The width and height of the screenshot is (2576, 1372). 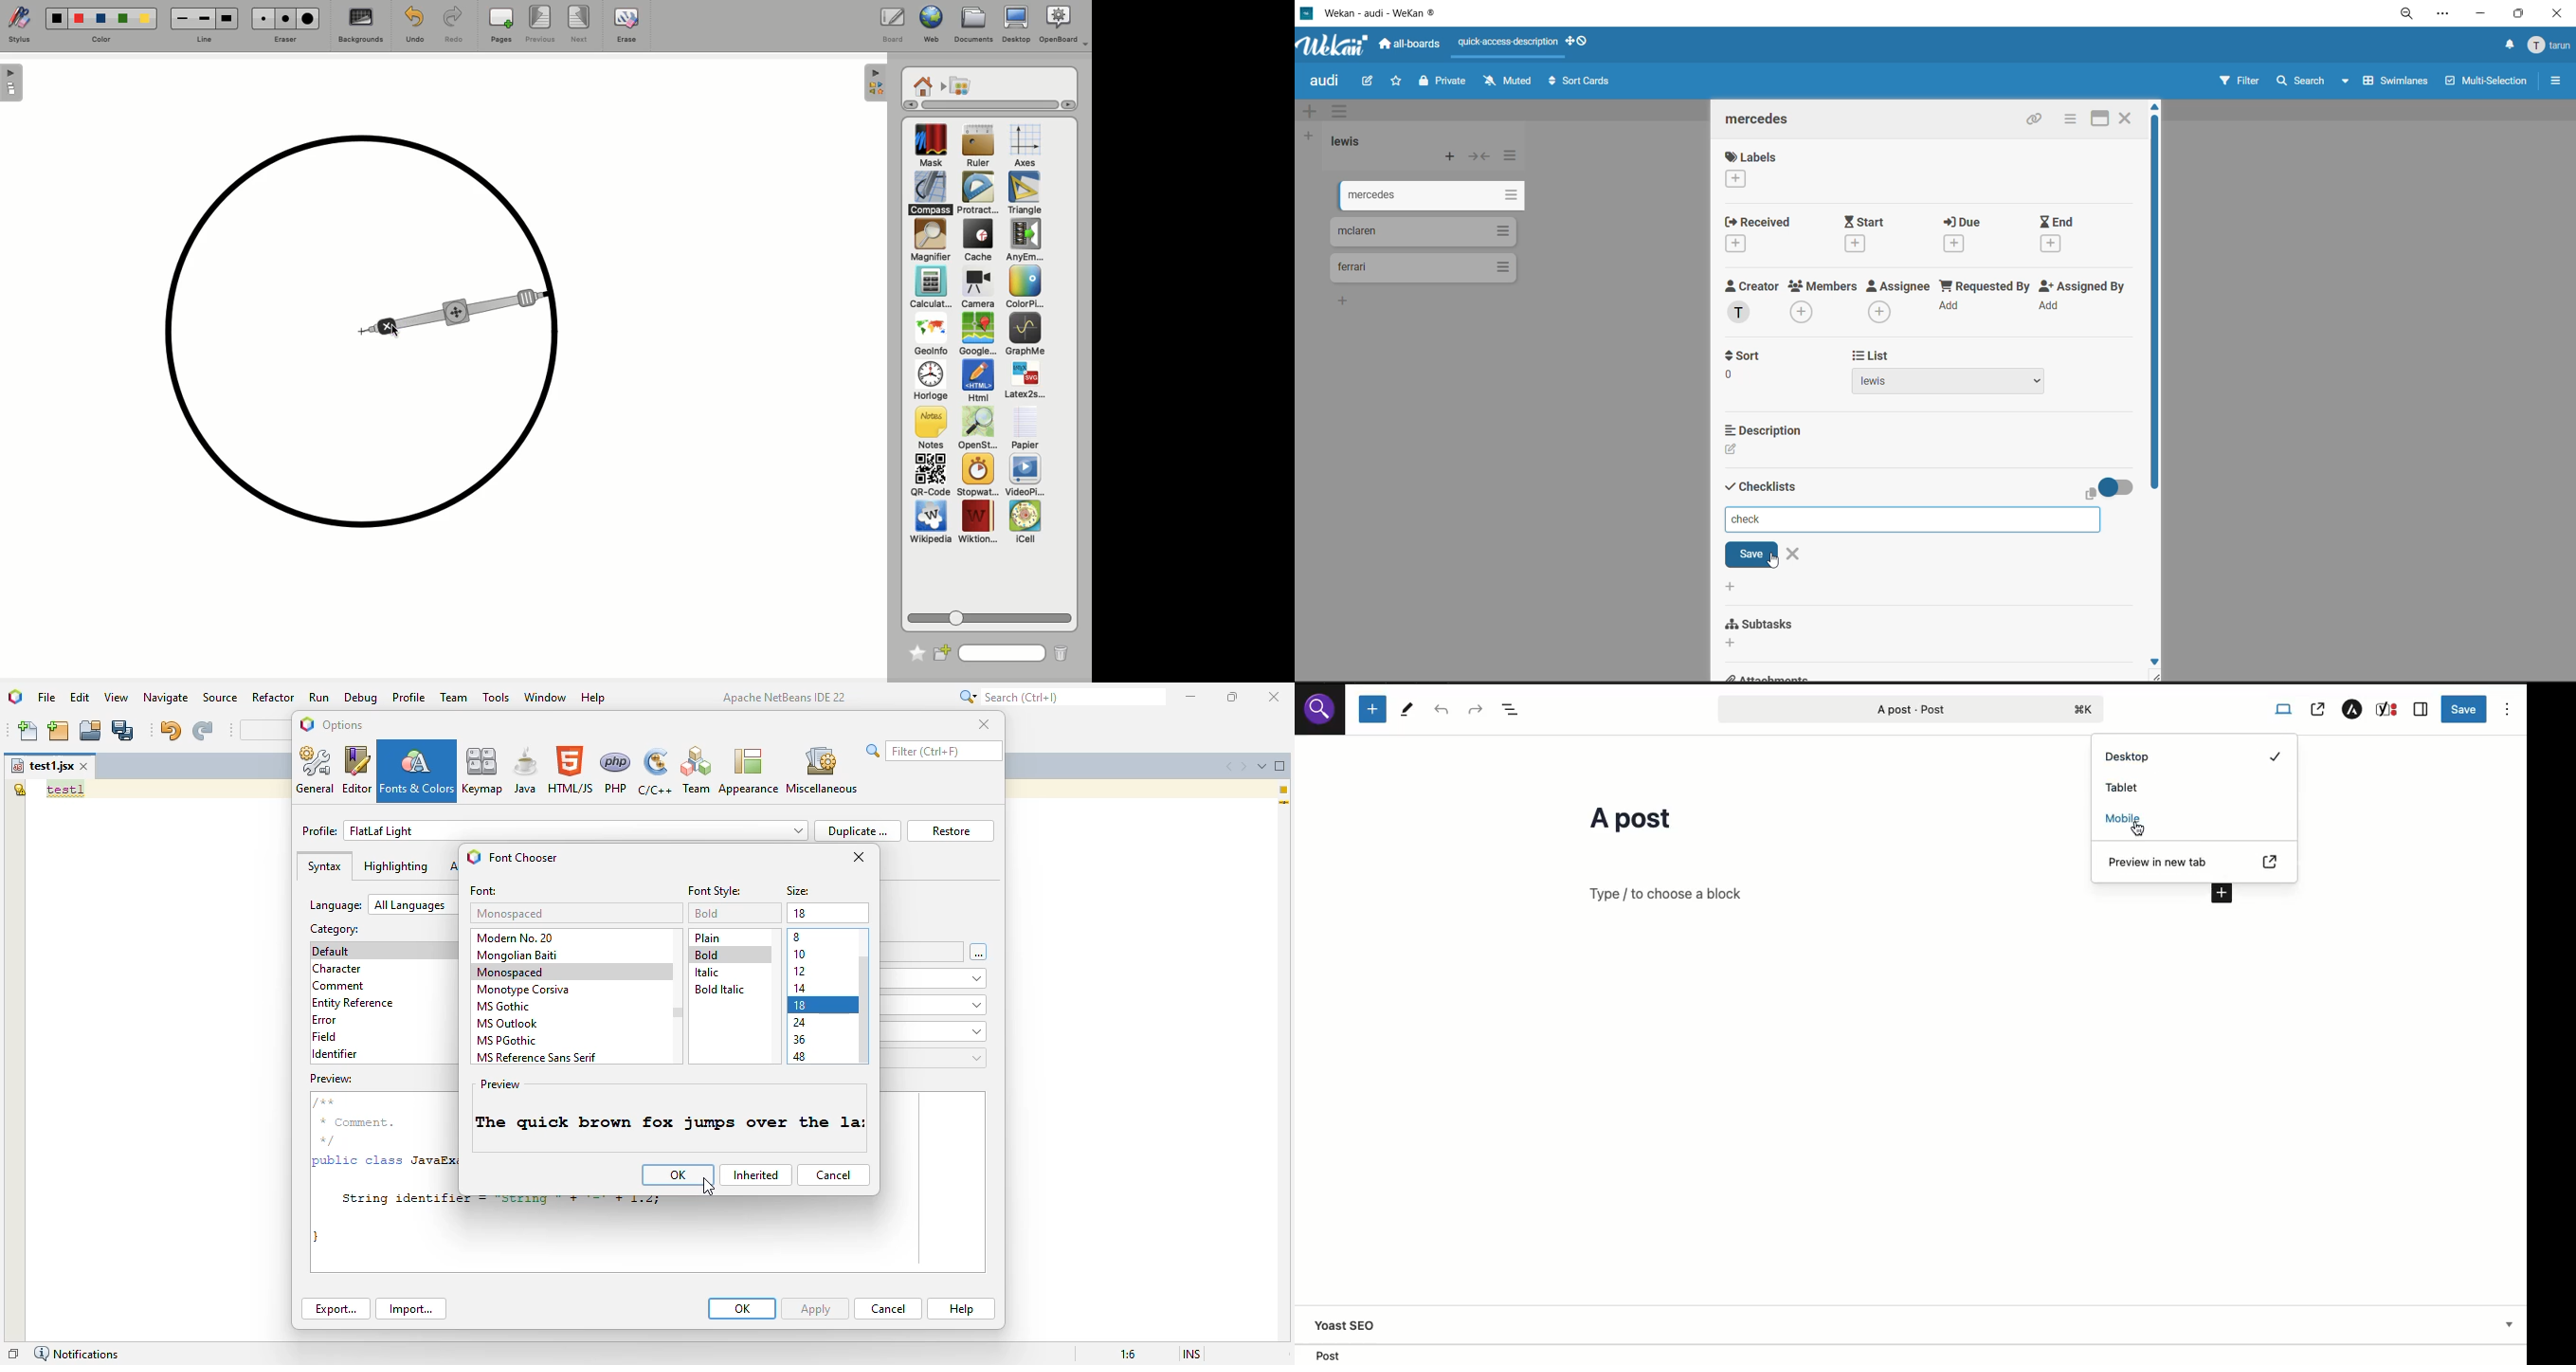 What do you see at coordinates (1064, 25) in the screenshot?
I see `OpenBoard` at bounding box center [1064, 25].